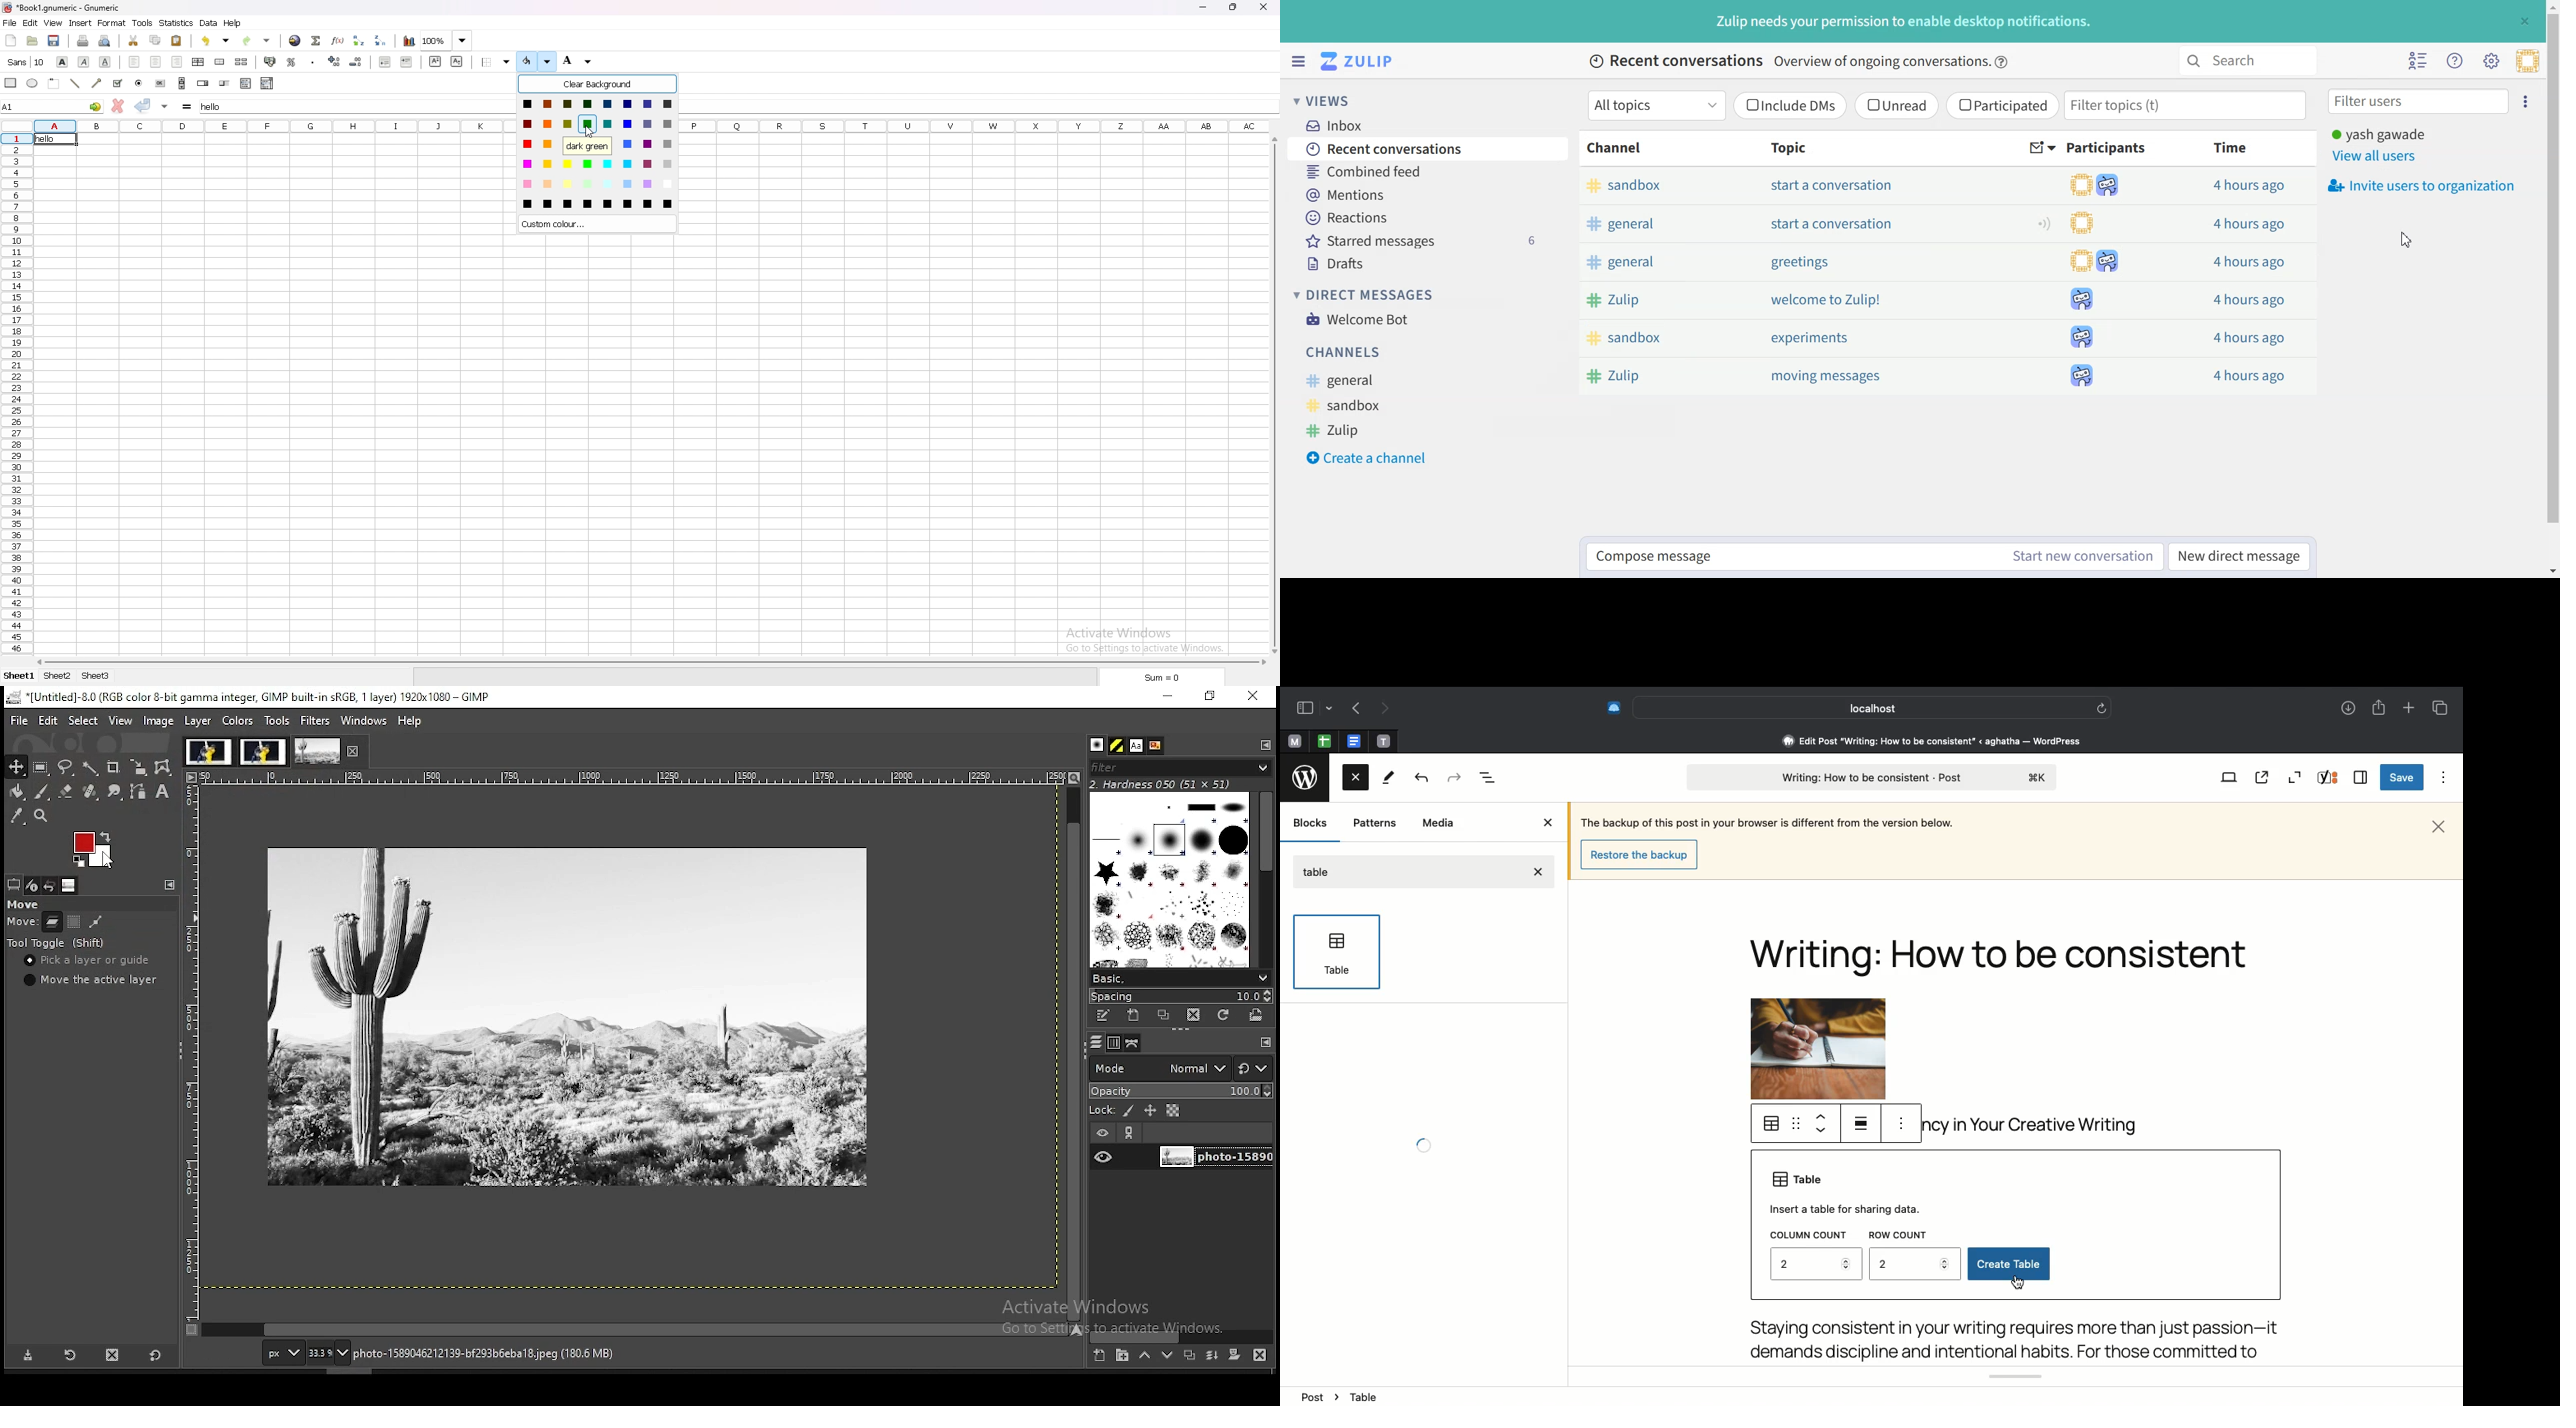 This screenshot has height=1428, width=2576. Describe the element at coordinates (1347, 381) in the screenshot. I see `#general` at that location.